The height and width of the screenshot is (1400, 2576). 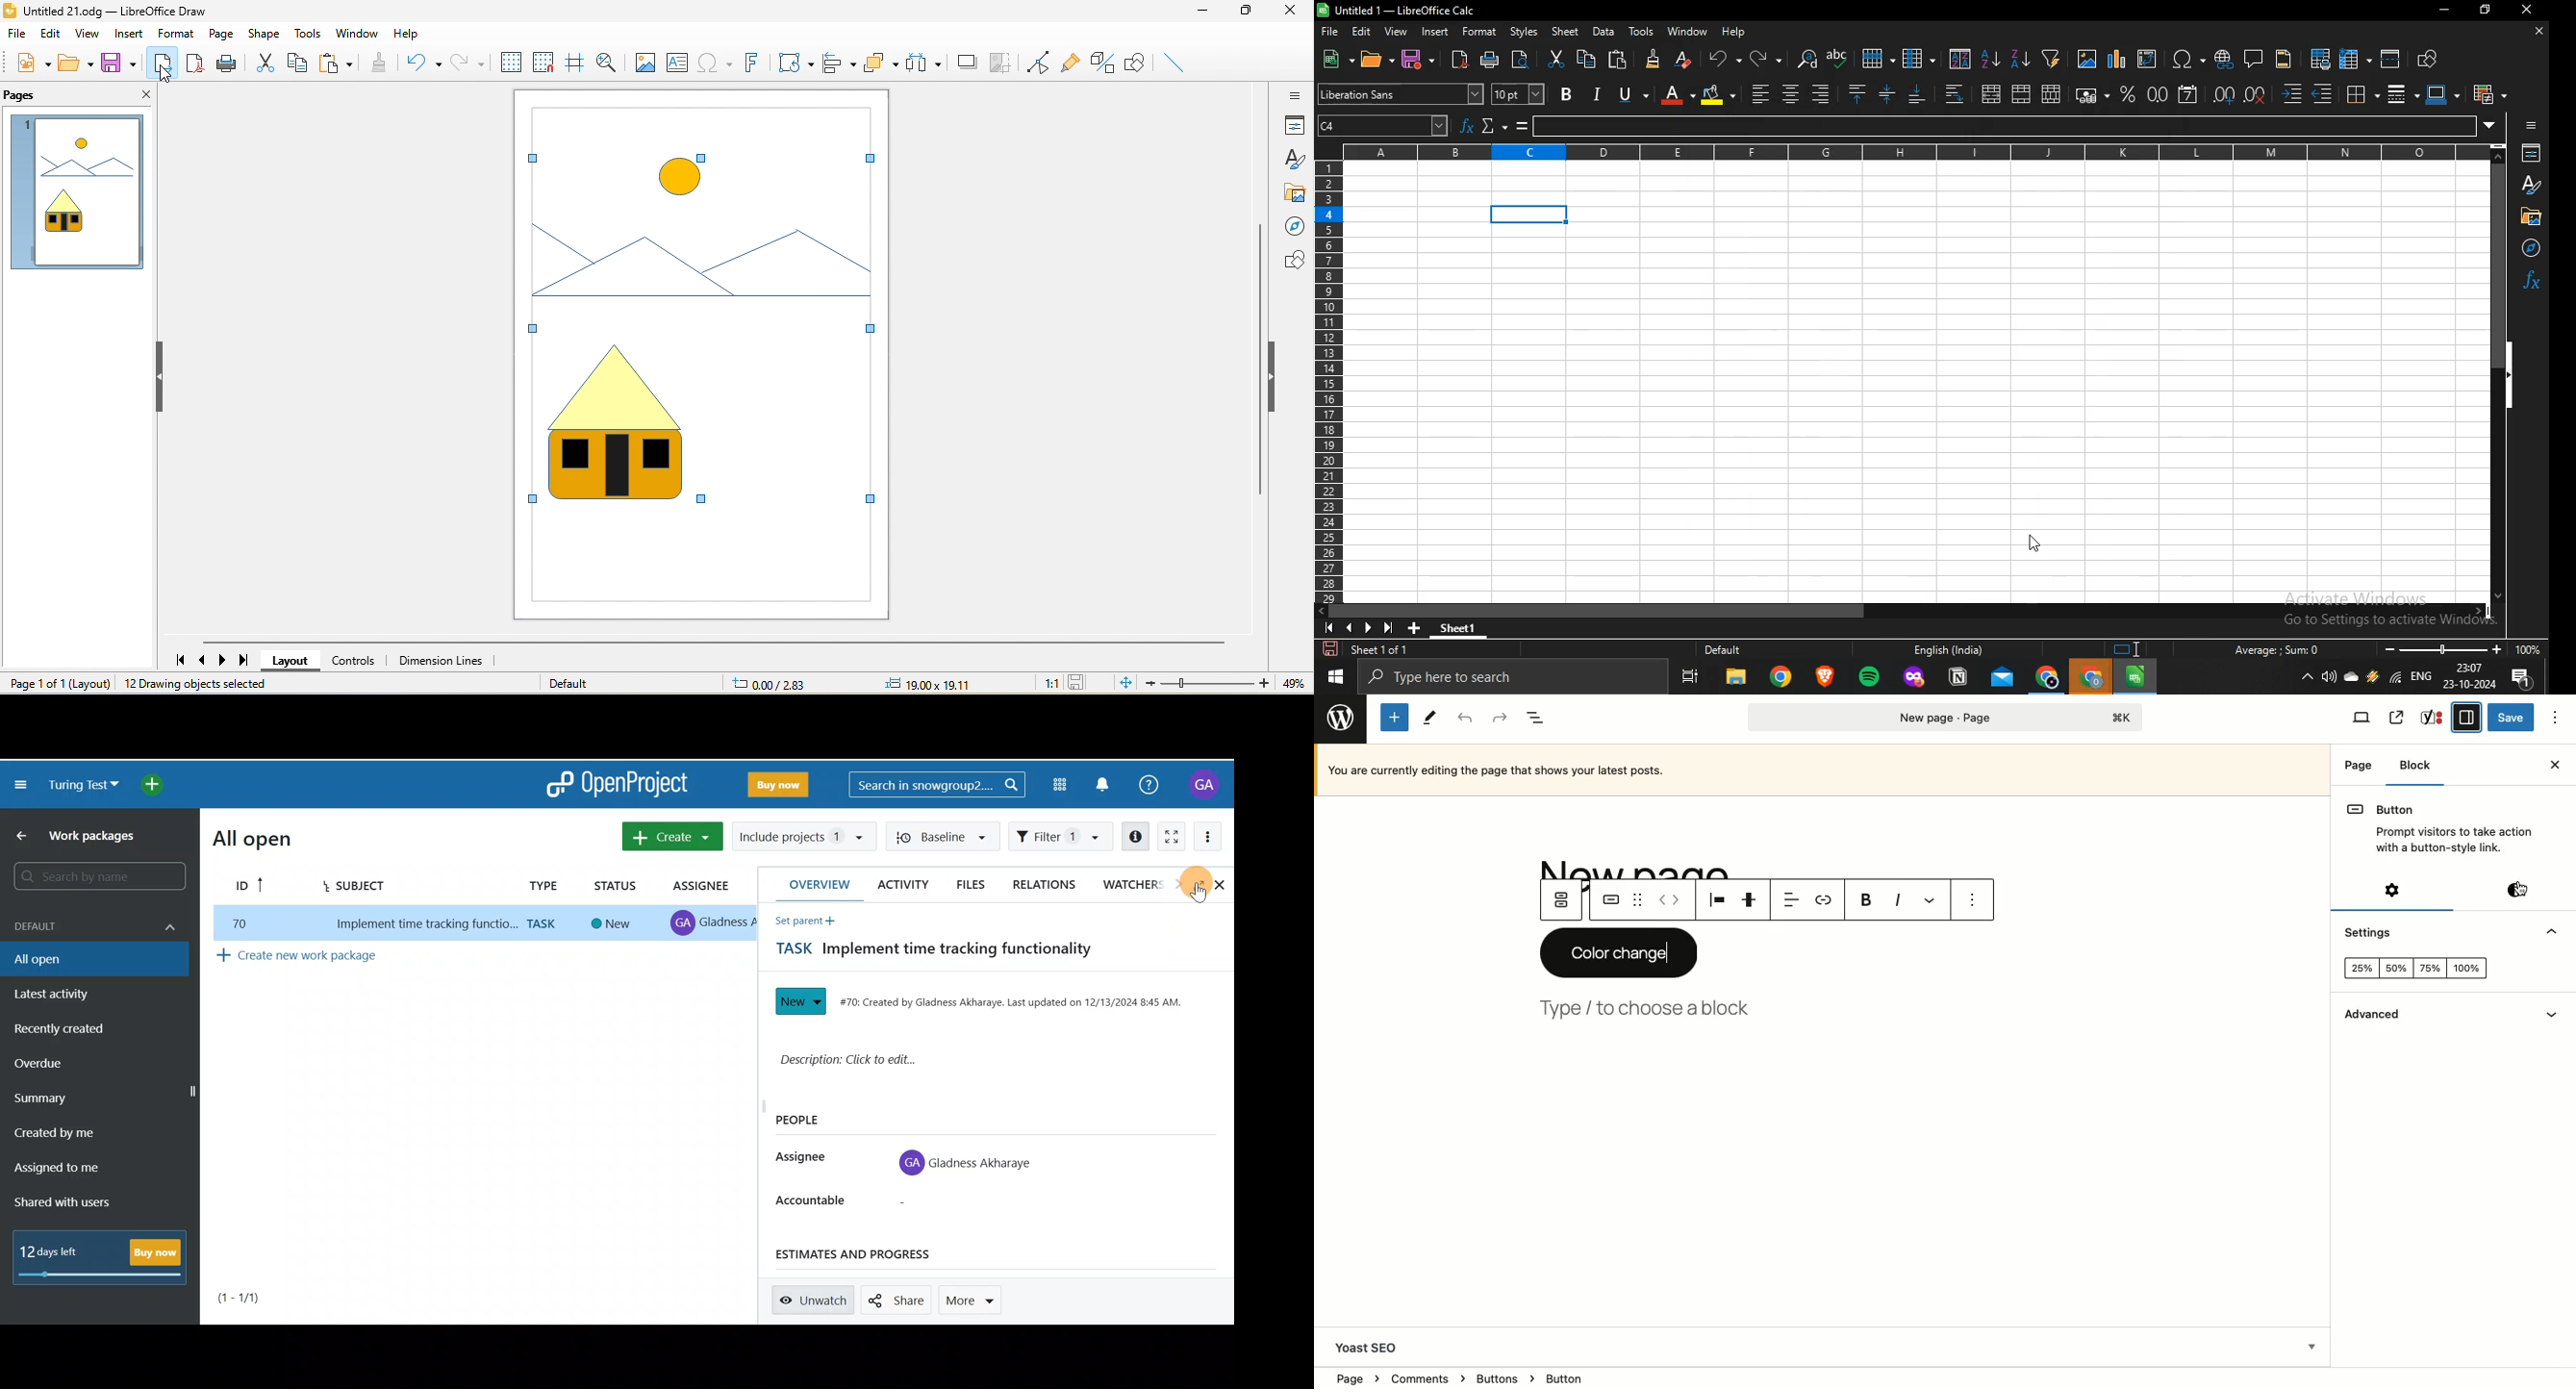 I want to click on save, so click(x=116, y=62).